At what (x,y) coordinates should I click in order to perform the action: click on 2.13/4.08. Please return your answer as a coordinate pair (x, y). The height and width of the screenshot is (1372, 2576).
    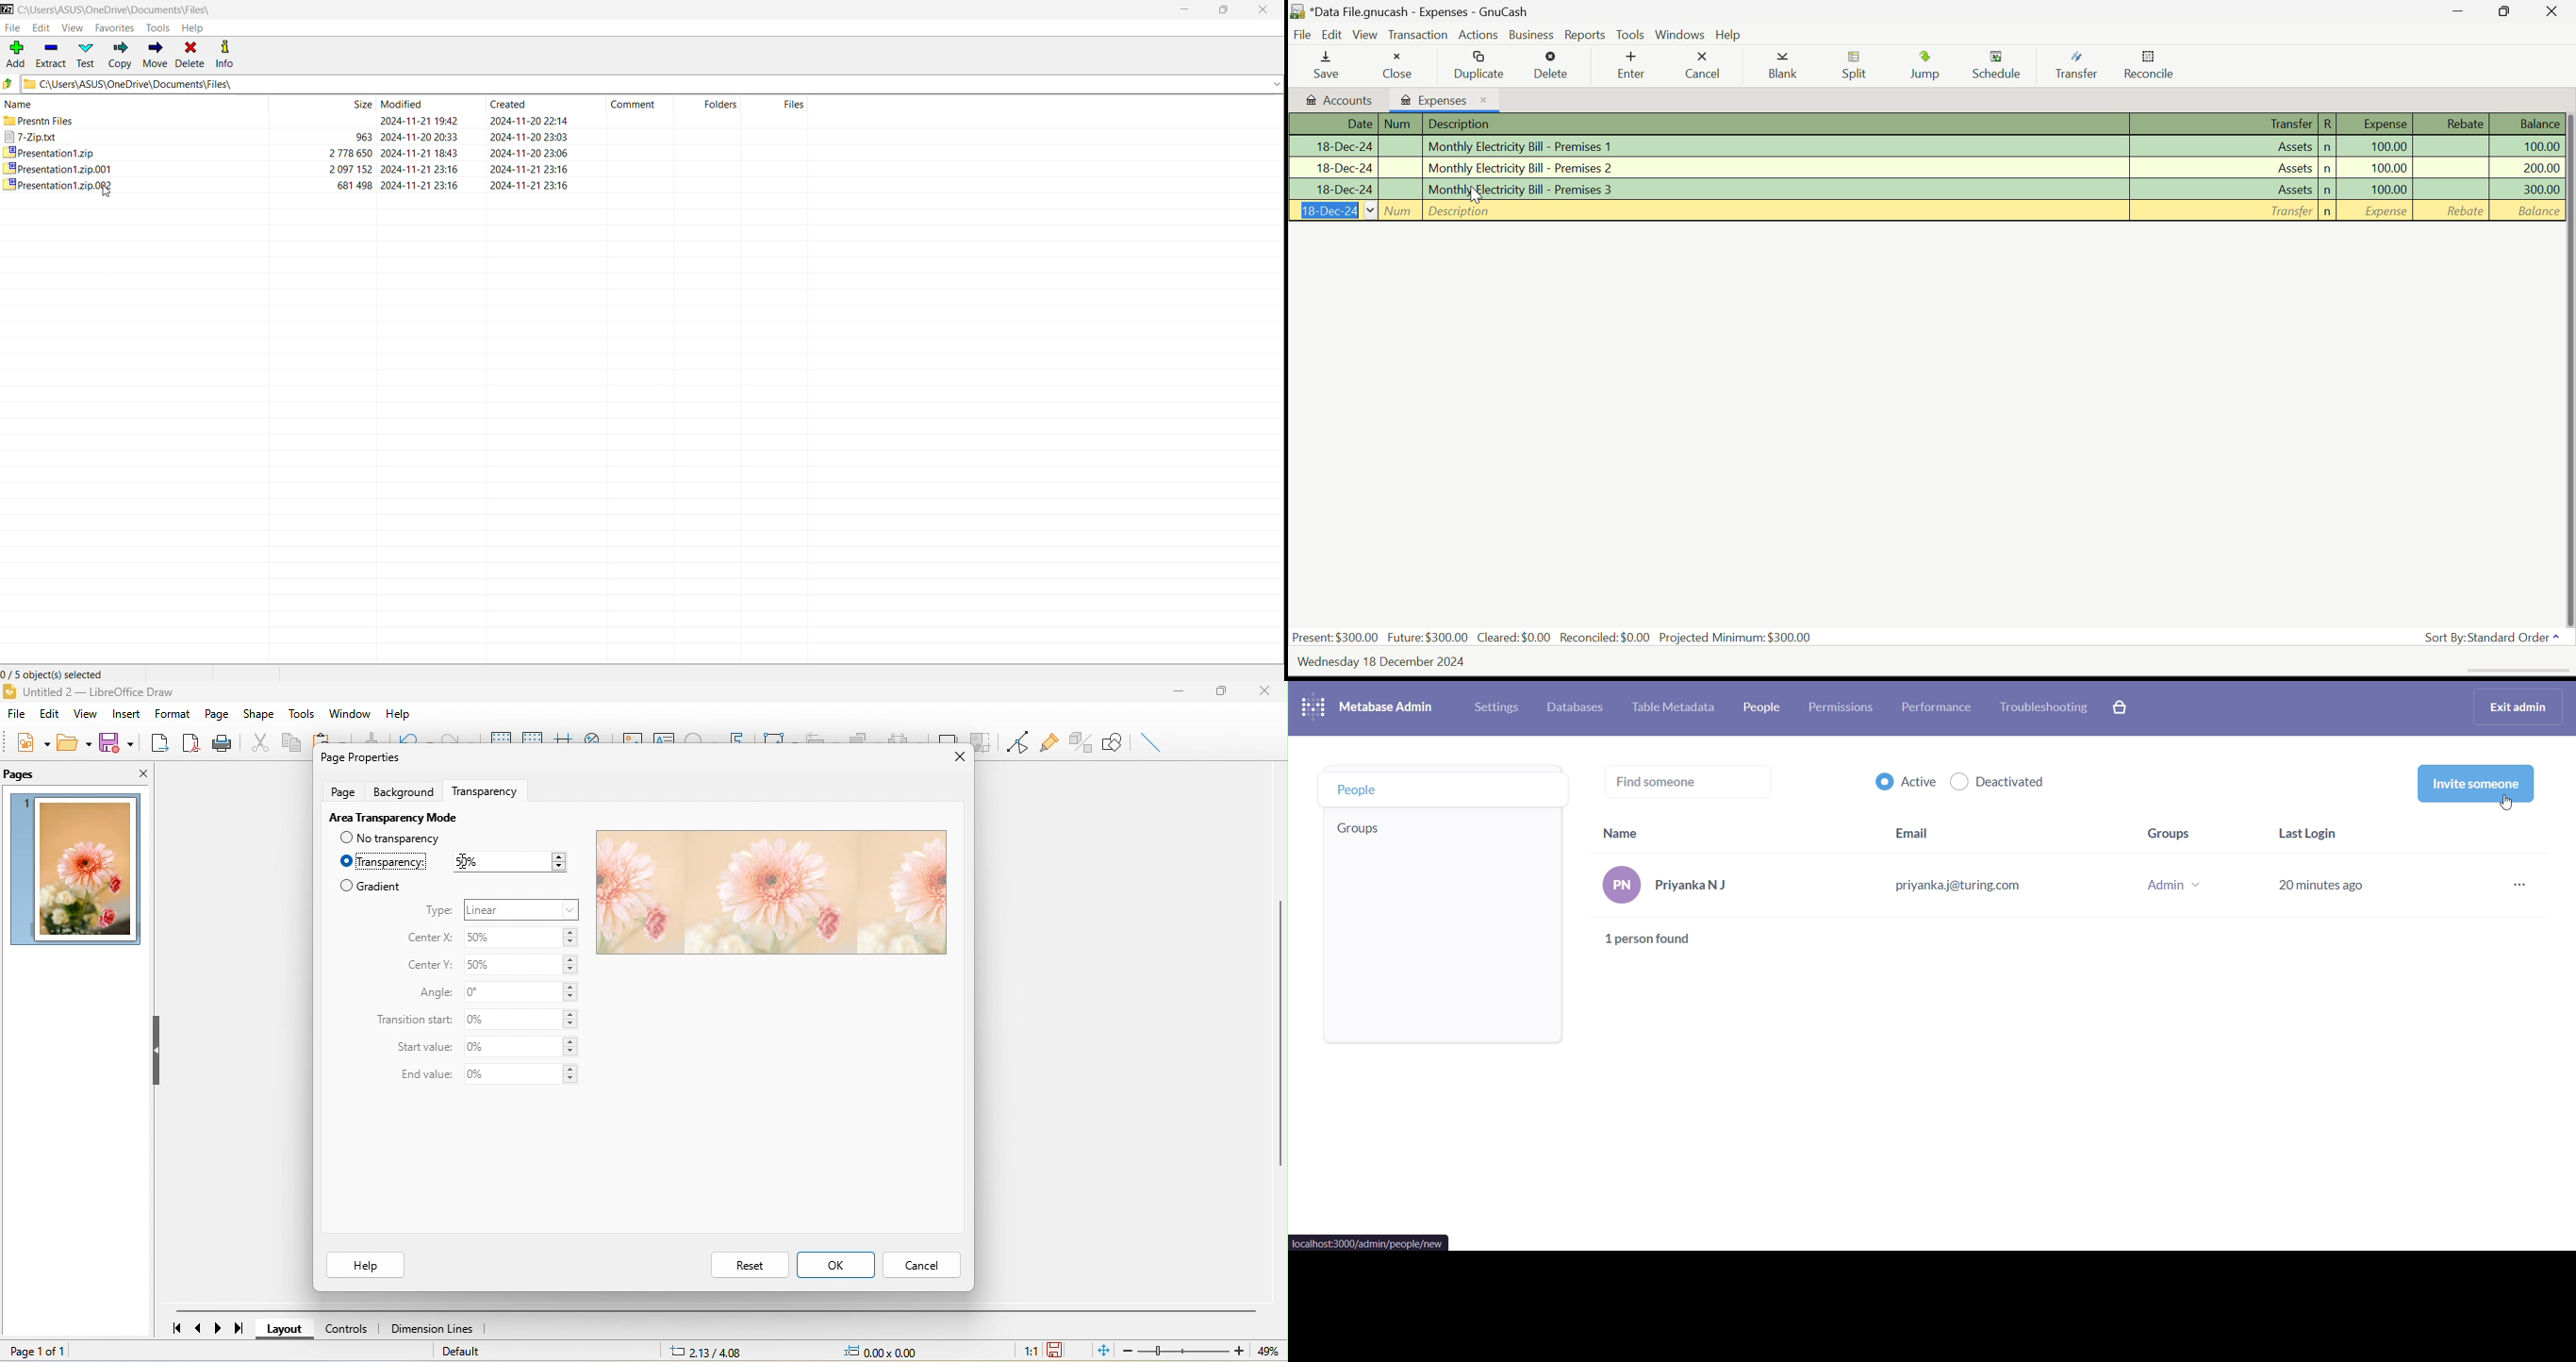
    Looking at the image, I should click on (710, 1352).